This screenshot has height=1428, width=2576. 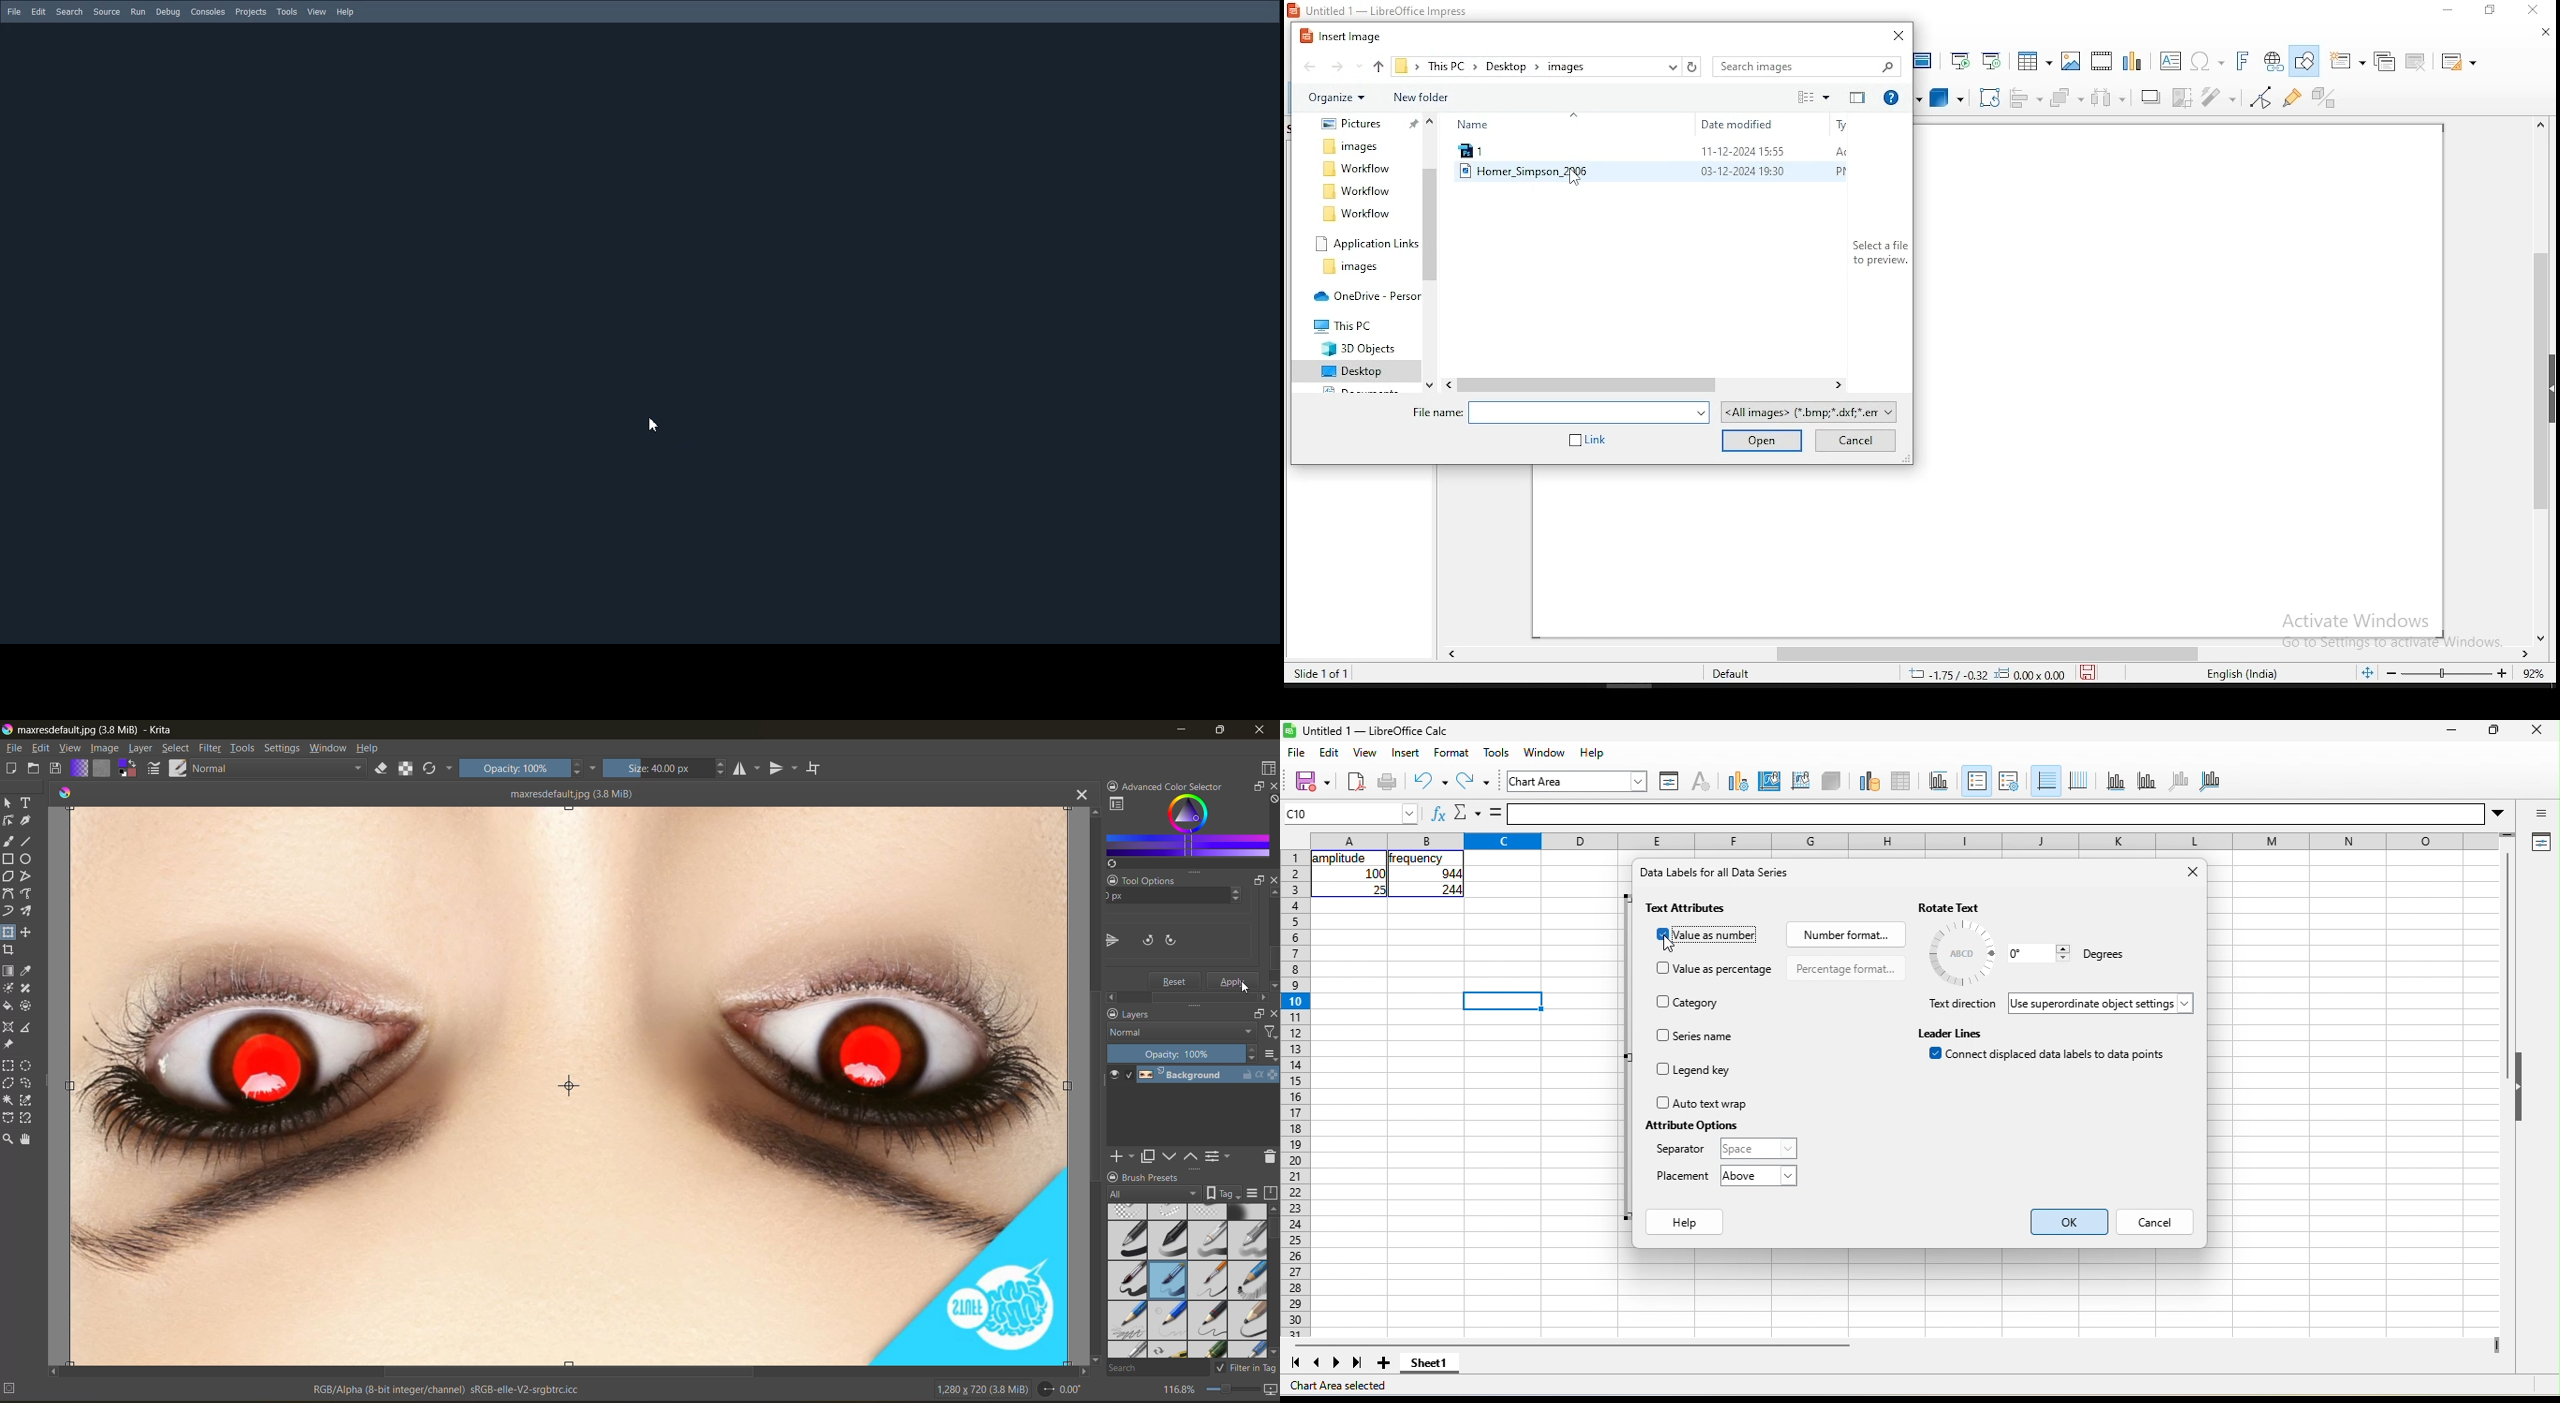 What do you see at coordinates (1256, 1192) in the screenshot?
I see `display settings` at bounding box center [1256, 1192].